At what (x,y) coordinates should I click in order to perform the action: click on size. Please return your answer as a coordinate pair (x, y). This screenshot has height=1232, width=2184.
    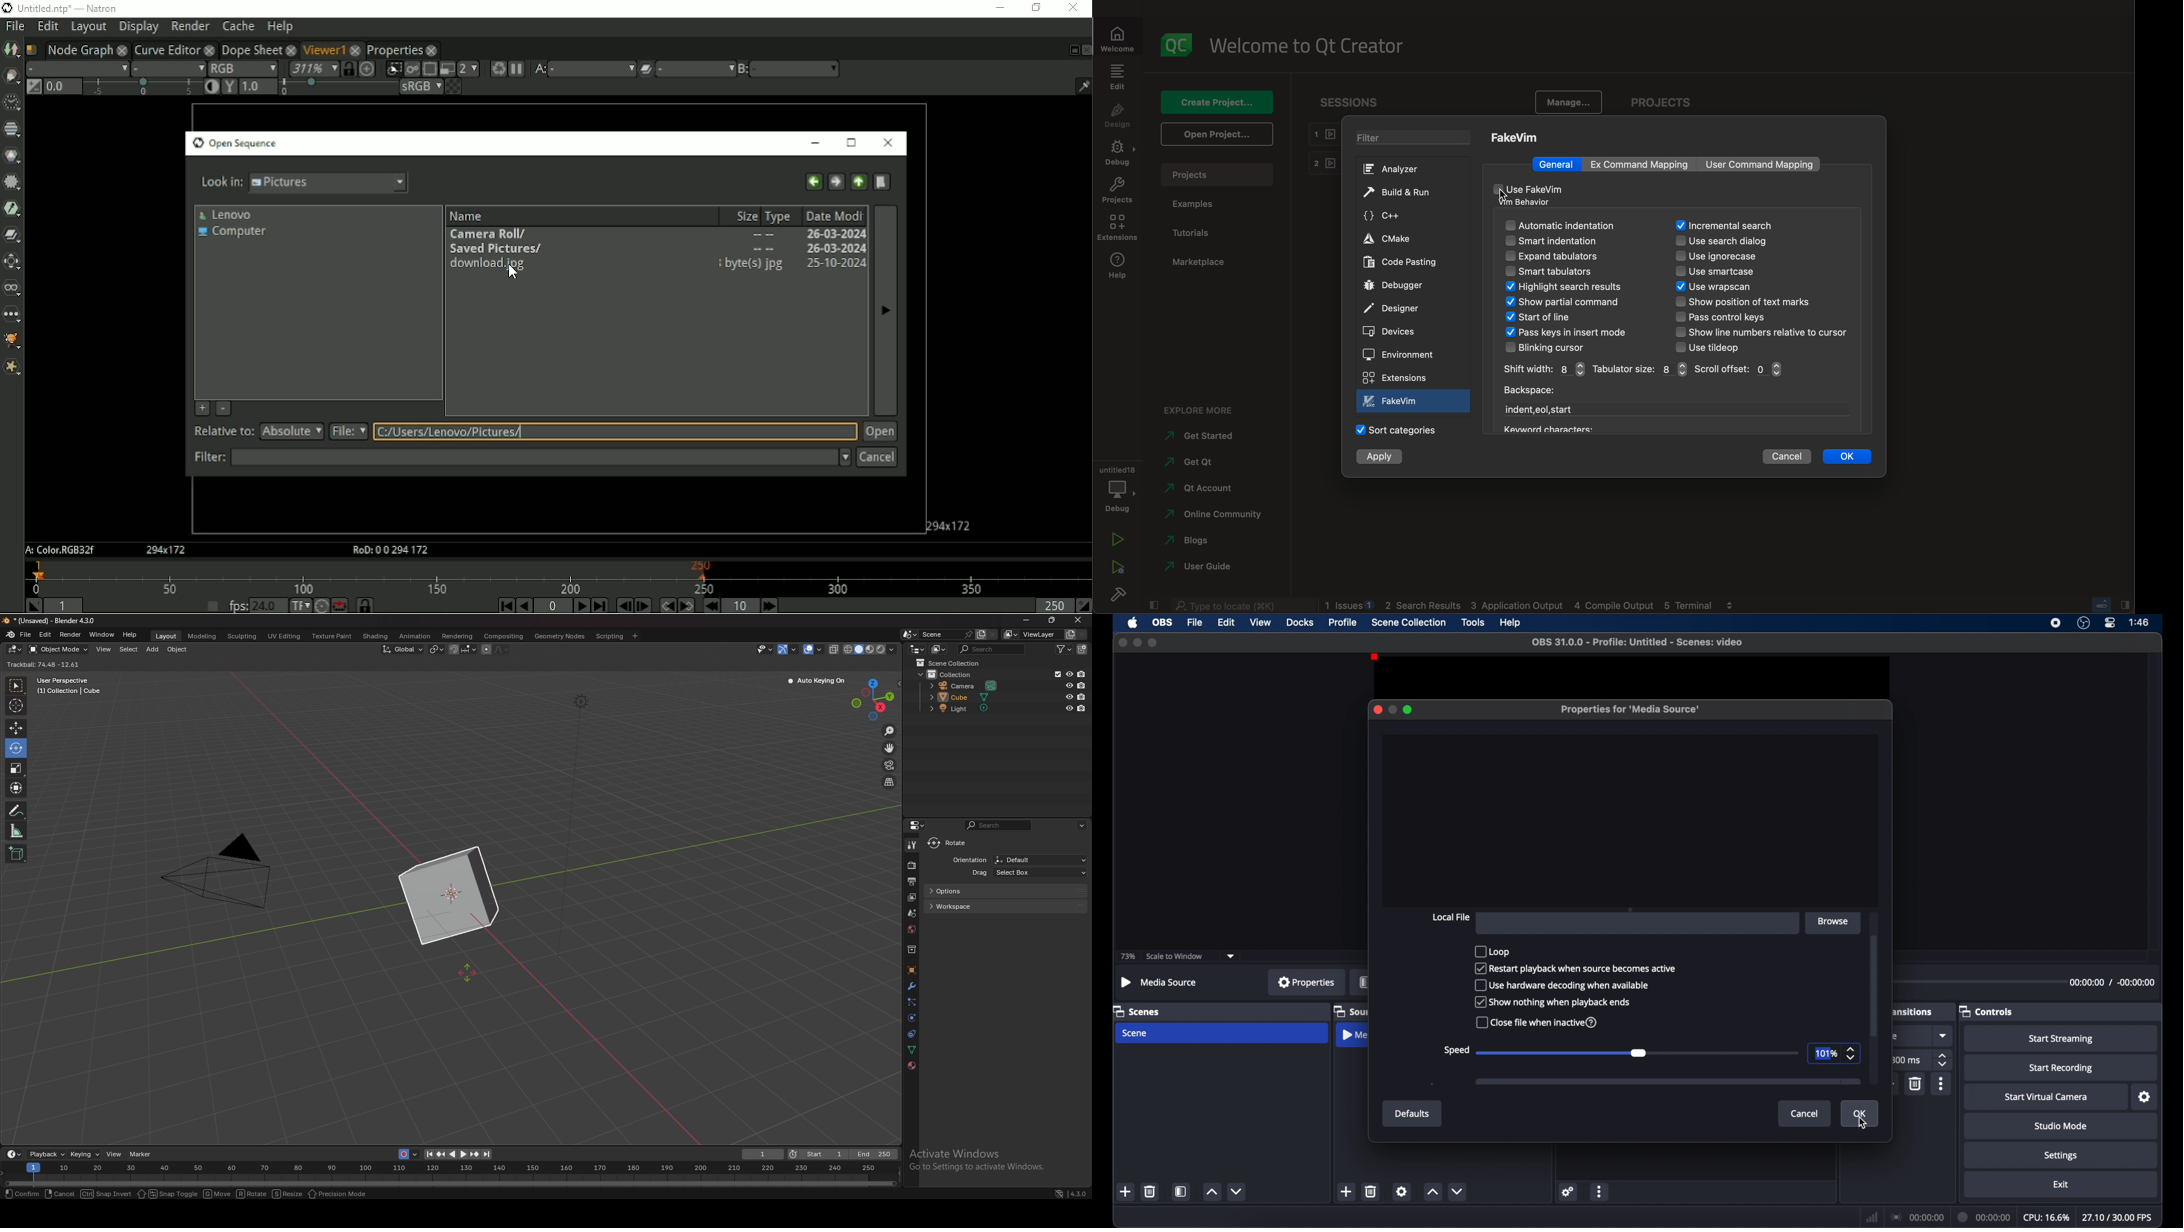
    Looking at the image, I should click on (1640, 369).